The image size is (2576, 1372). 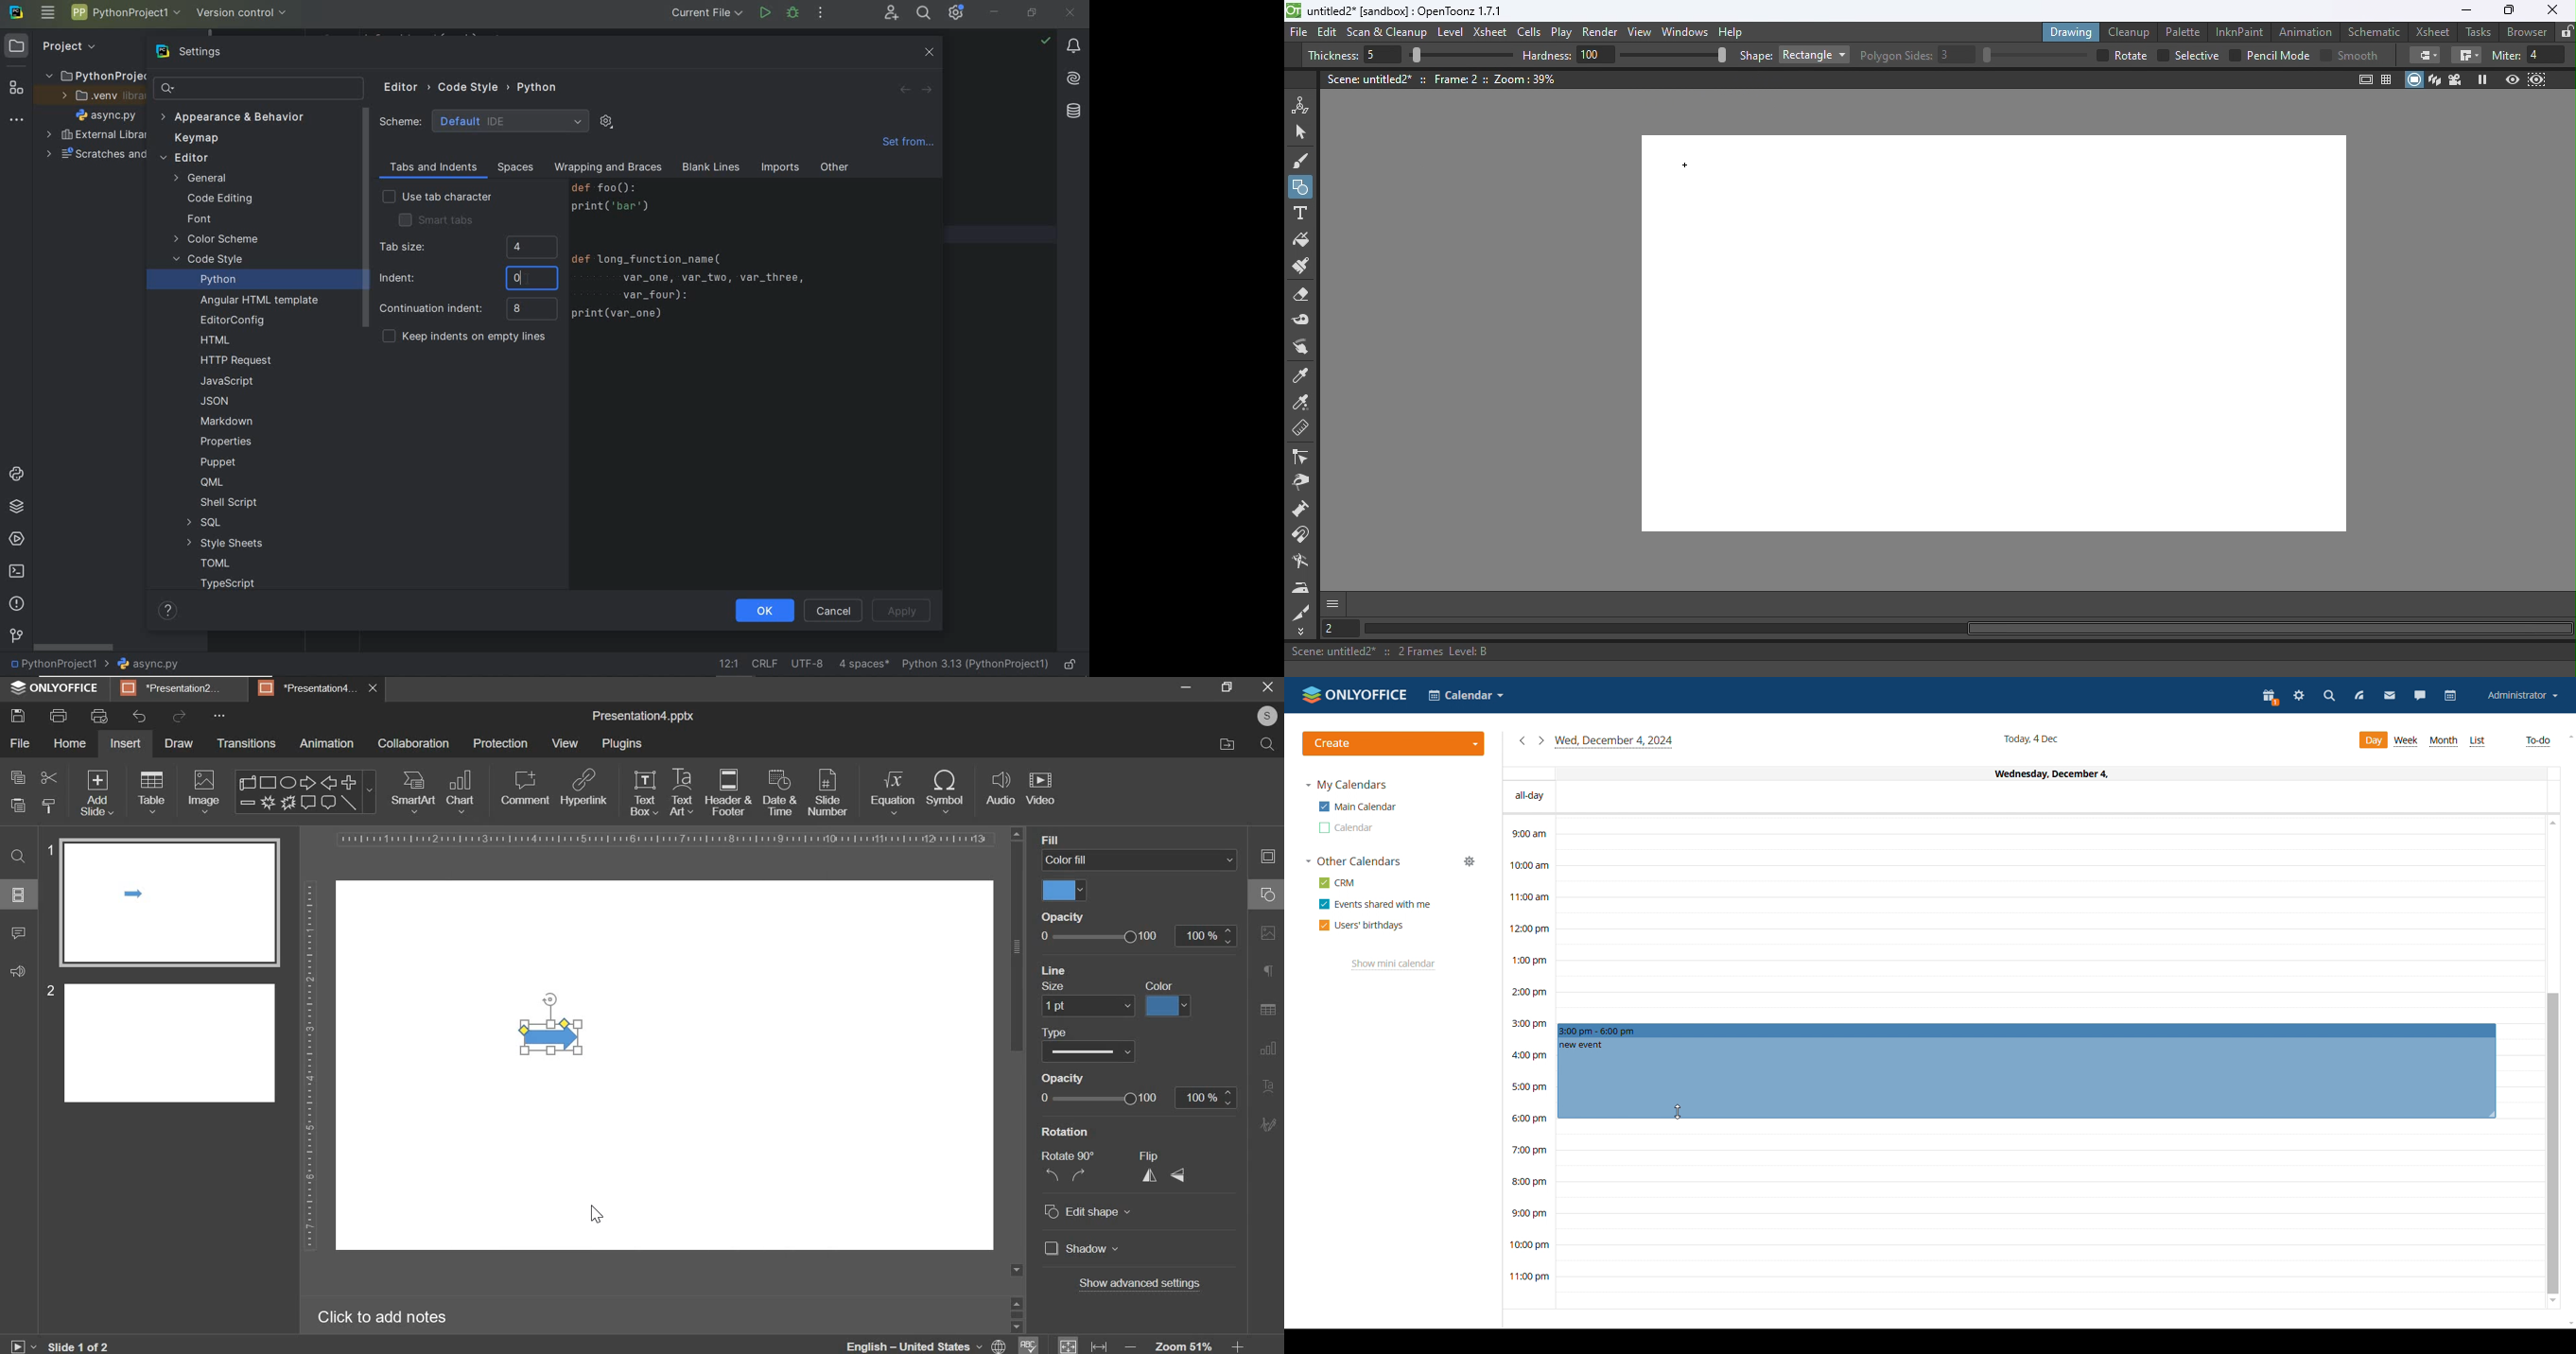 I want to click on paste, so click(x=16, y=805).